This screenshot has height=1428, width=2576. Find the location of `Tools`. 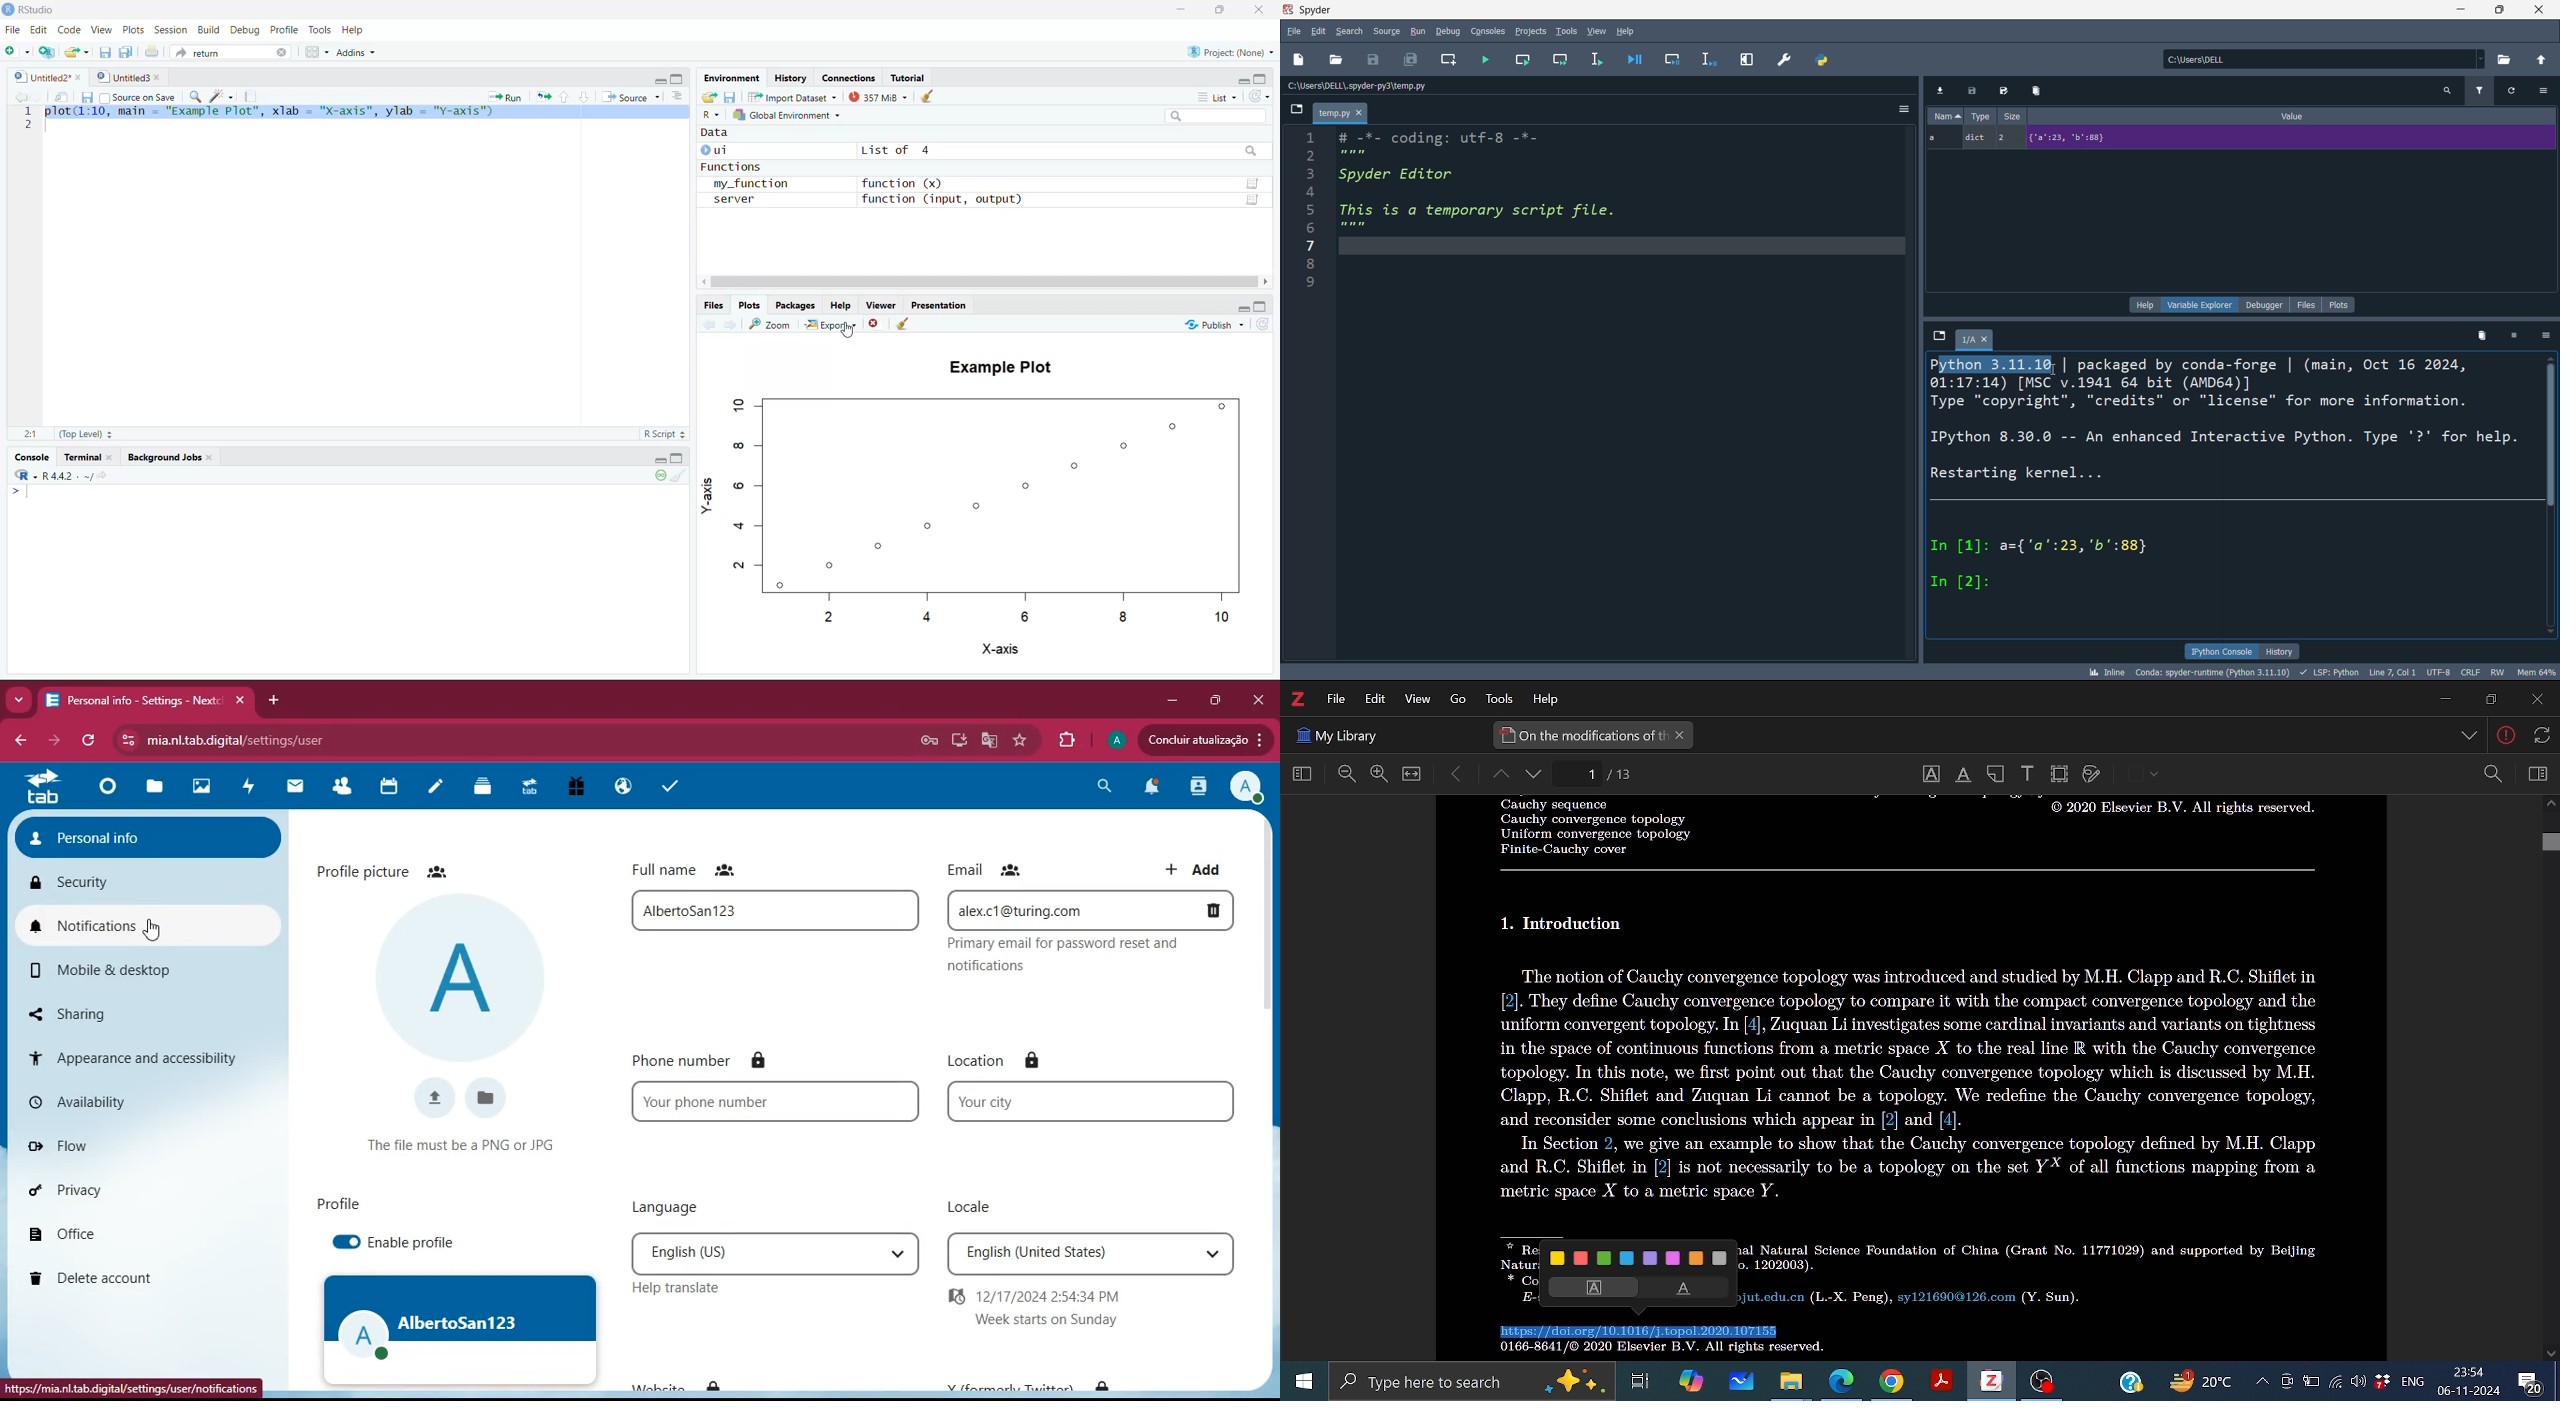

Tools is located at coordinates (1496, 699).